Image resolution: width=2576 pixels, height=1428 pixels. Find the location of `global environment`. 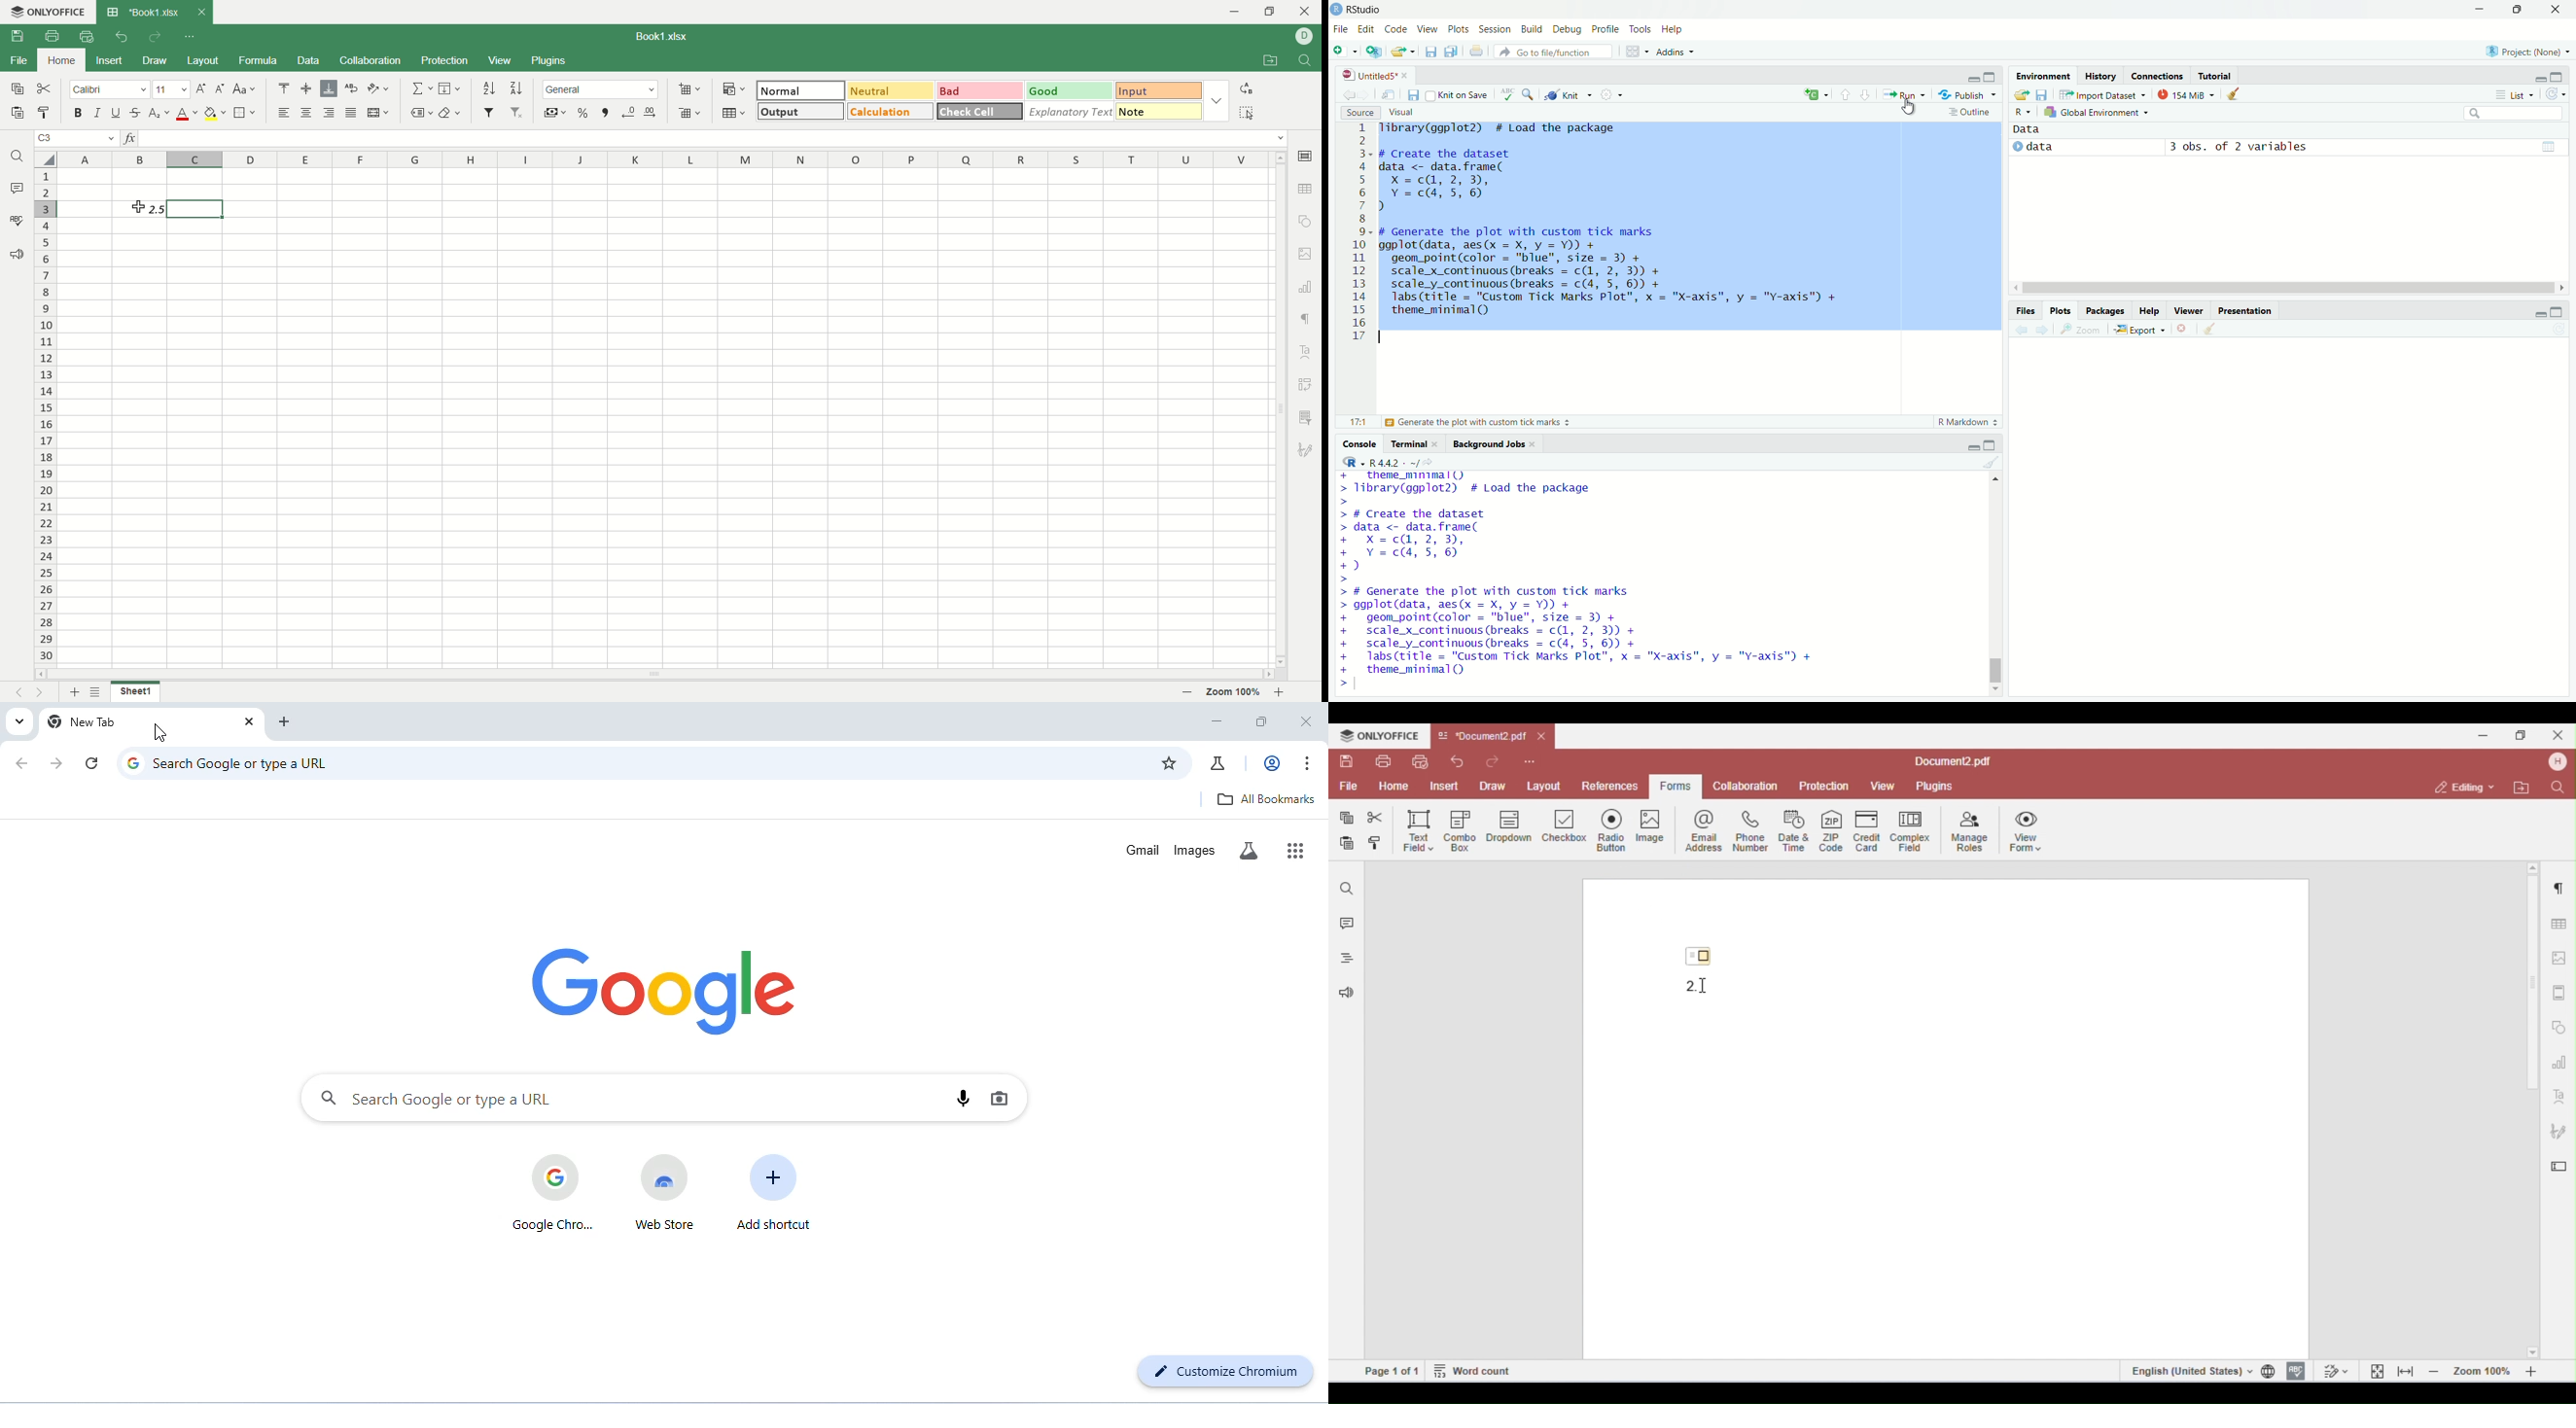

global environment is located at coordinates (2096, 113).